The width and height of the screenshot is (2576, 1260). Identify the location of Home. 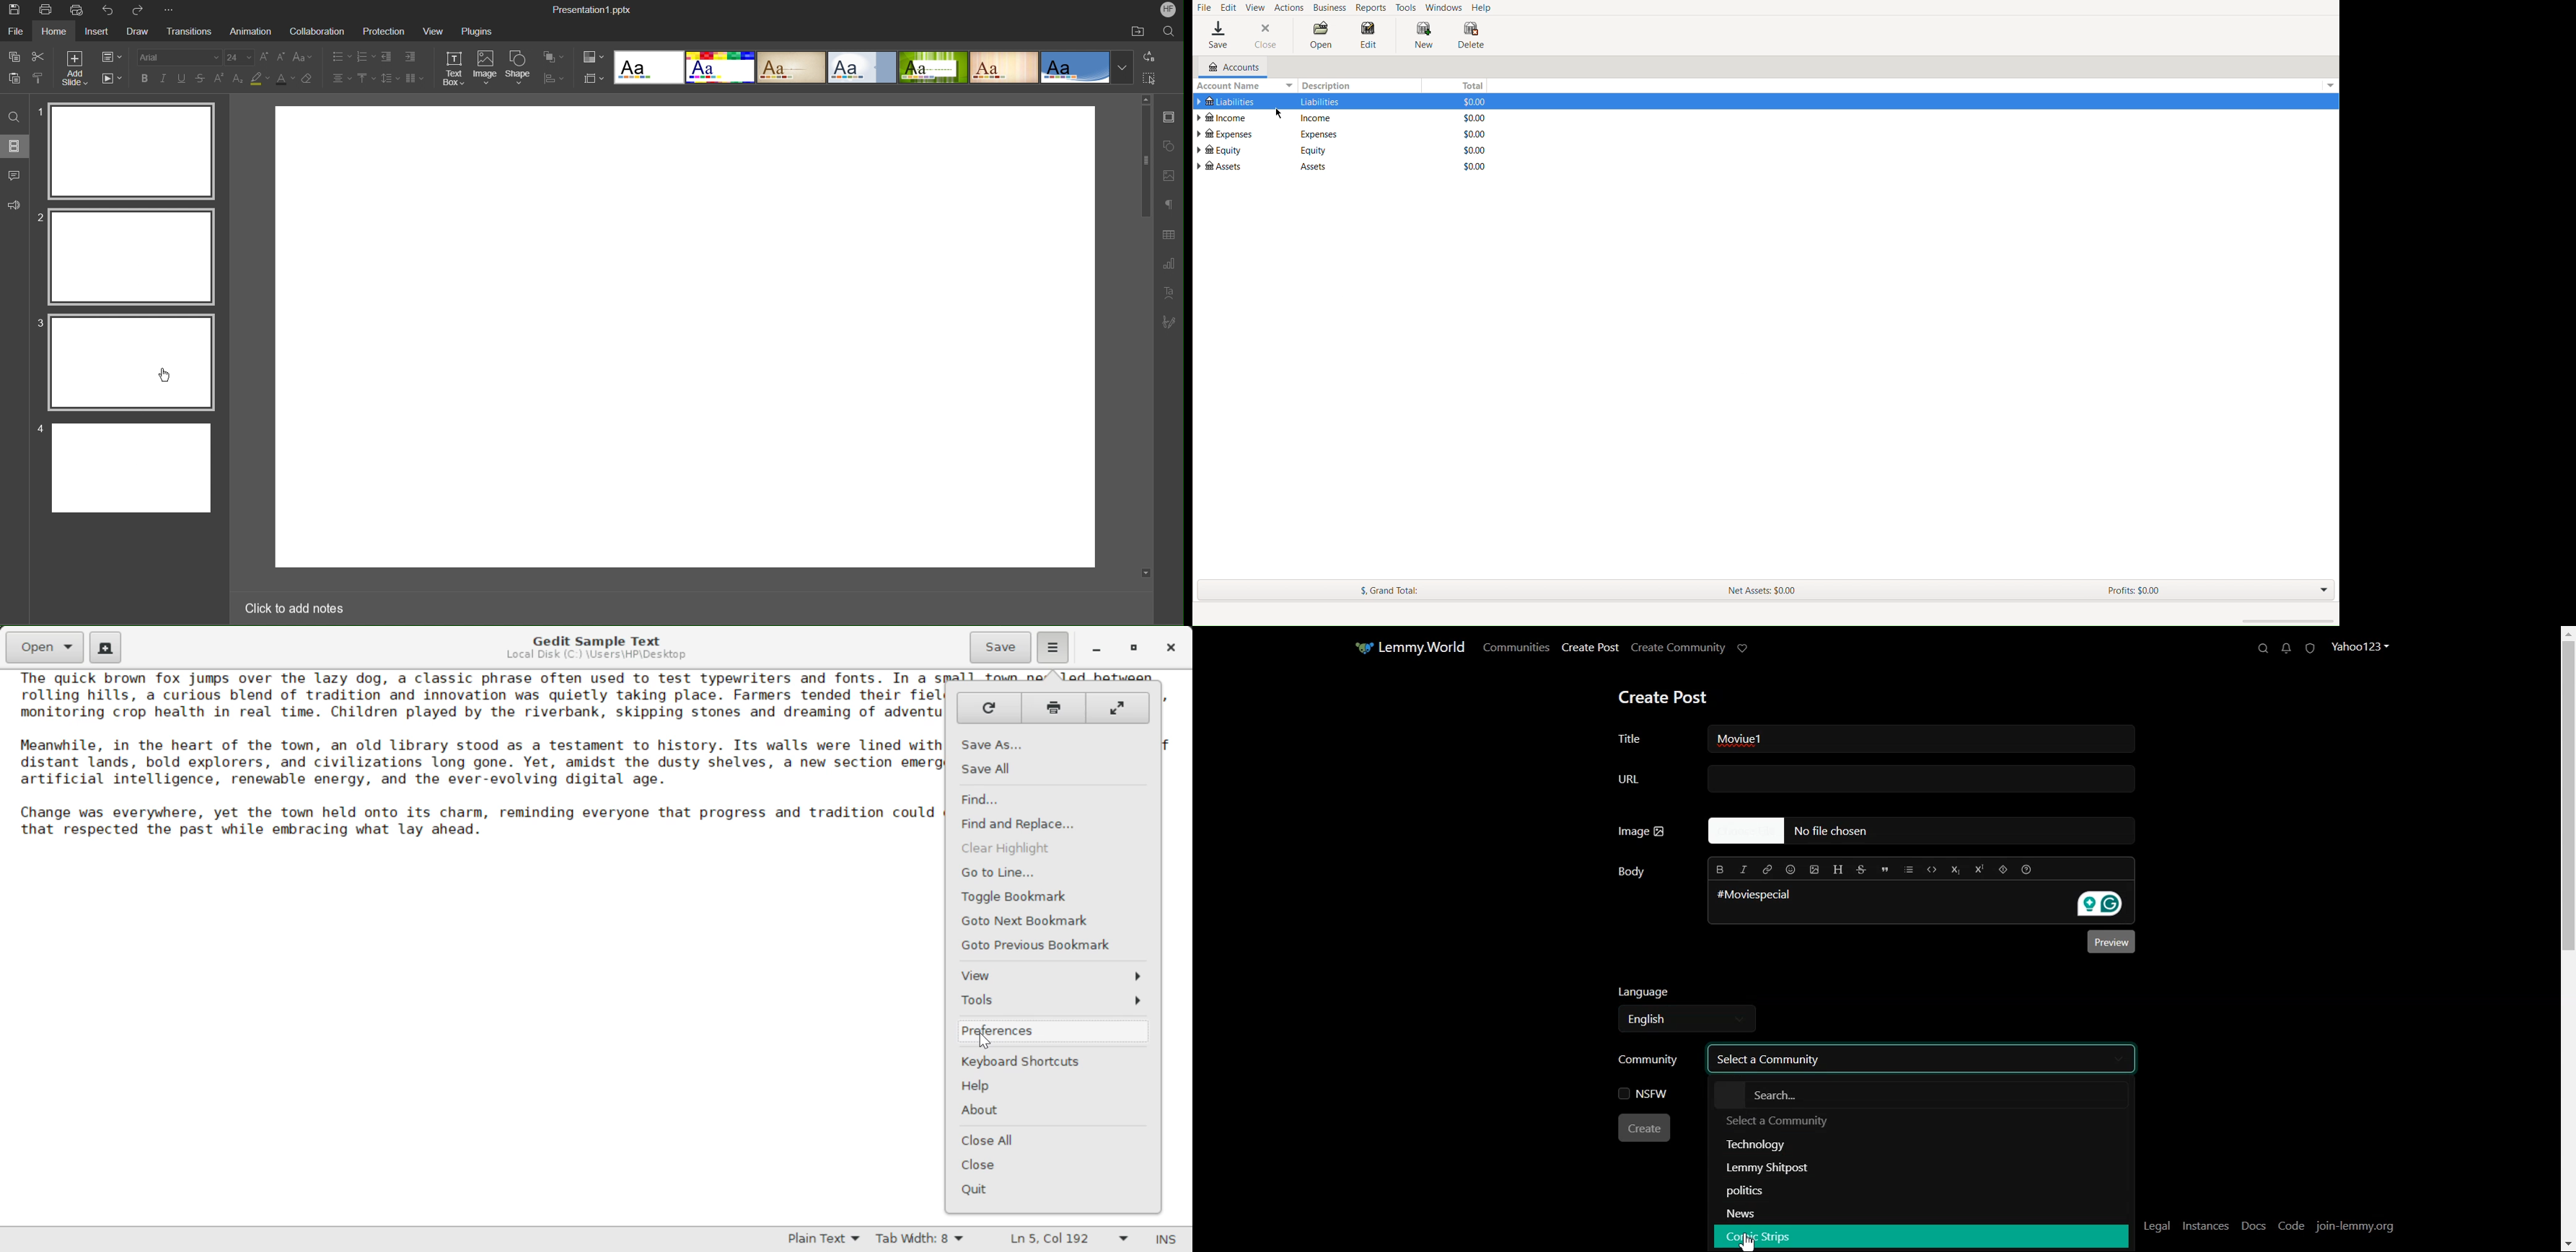
(56, 31).